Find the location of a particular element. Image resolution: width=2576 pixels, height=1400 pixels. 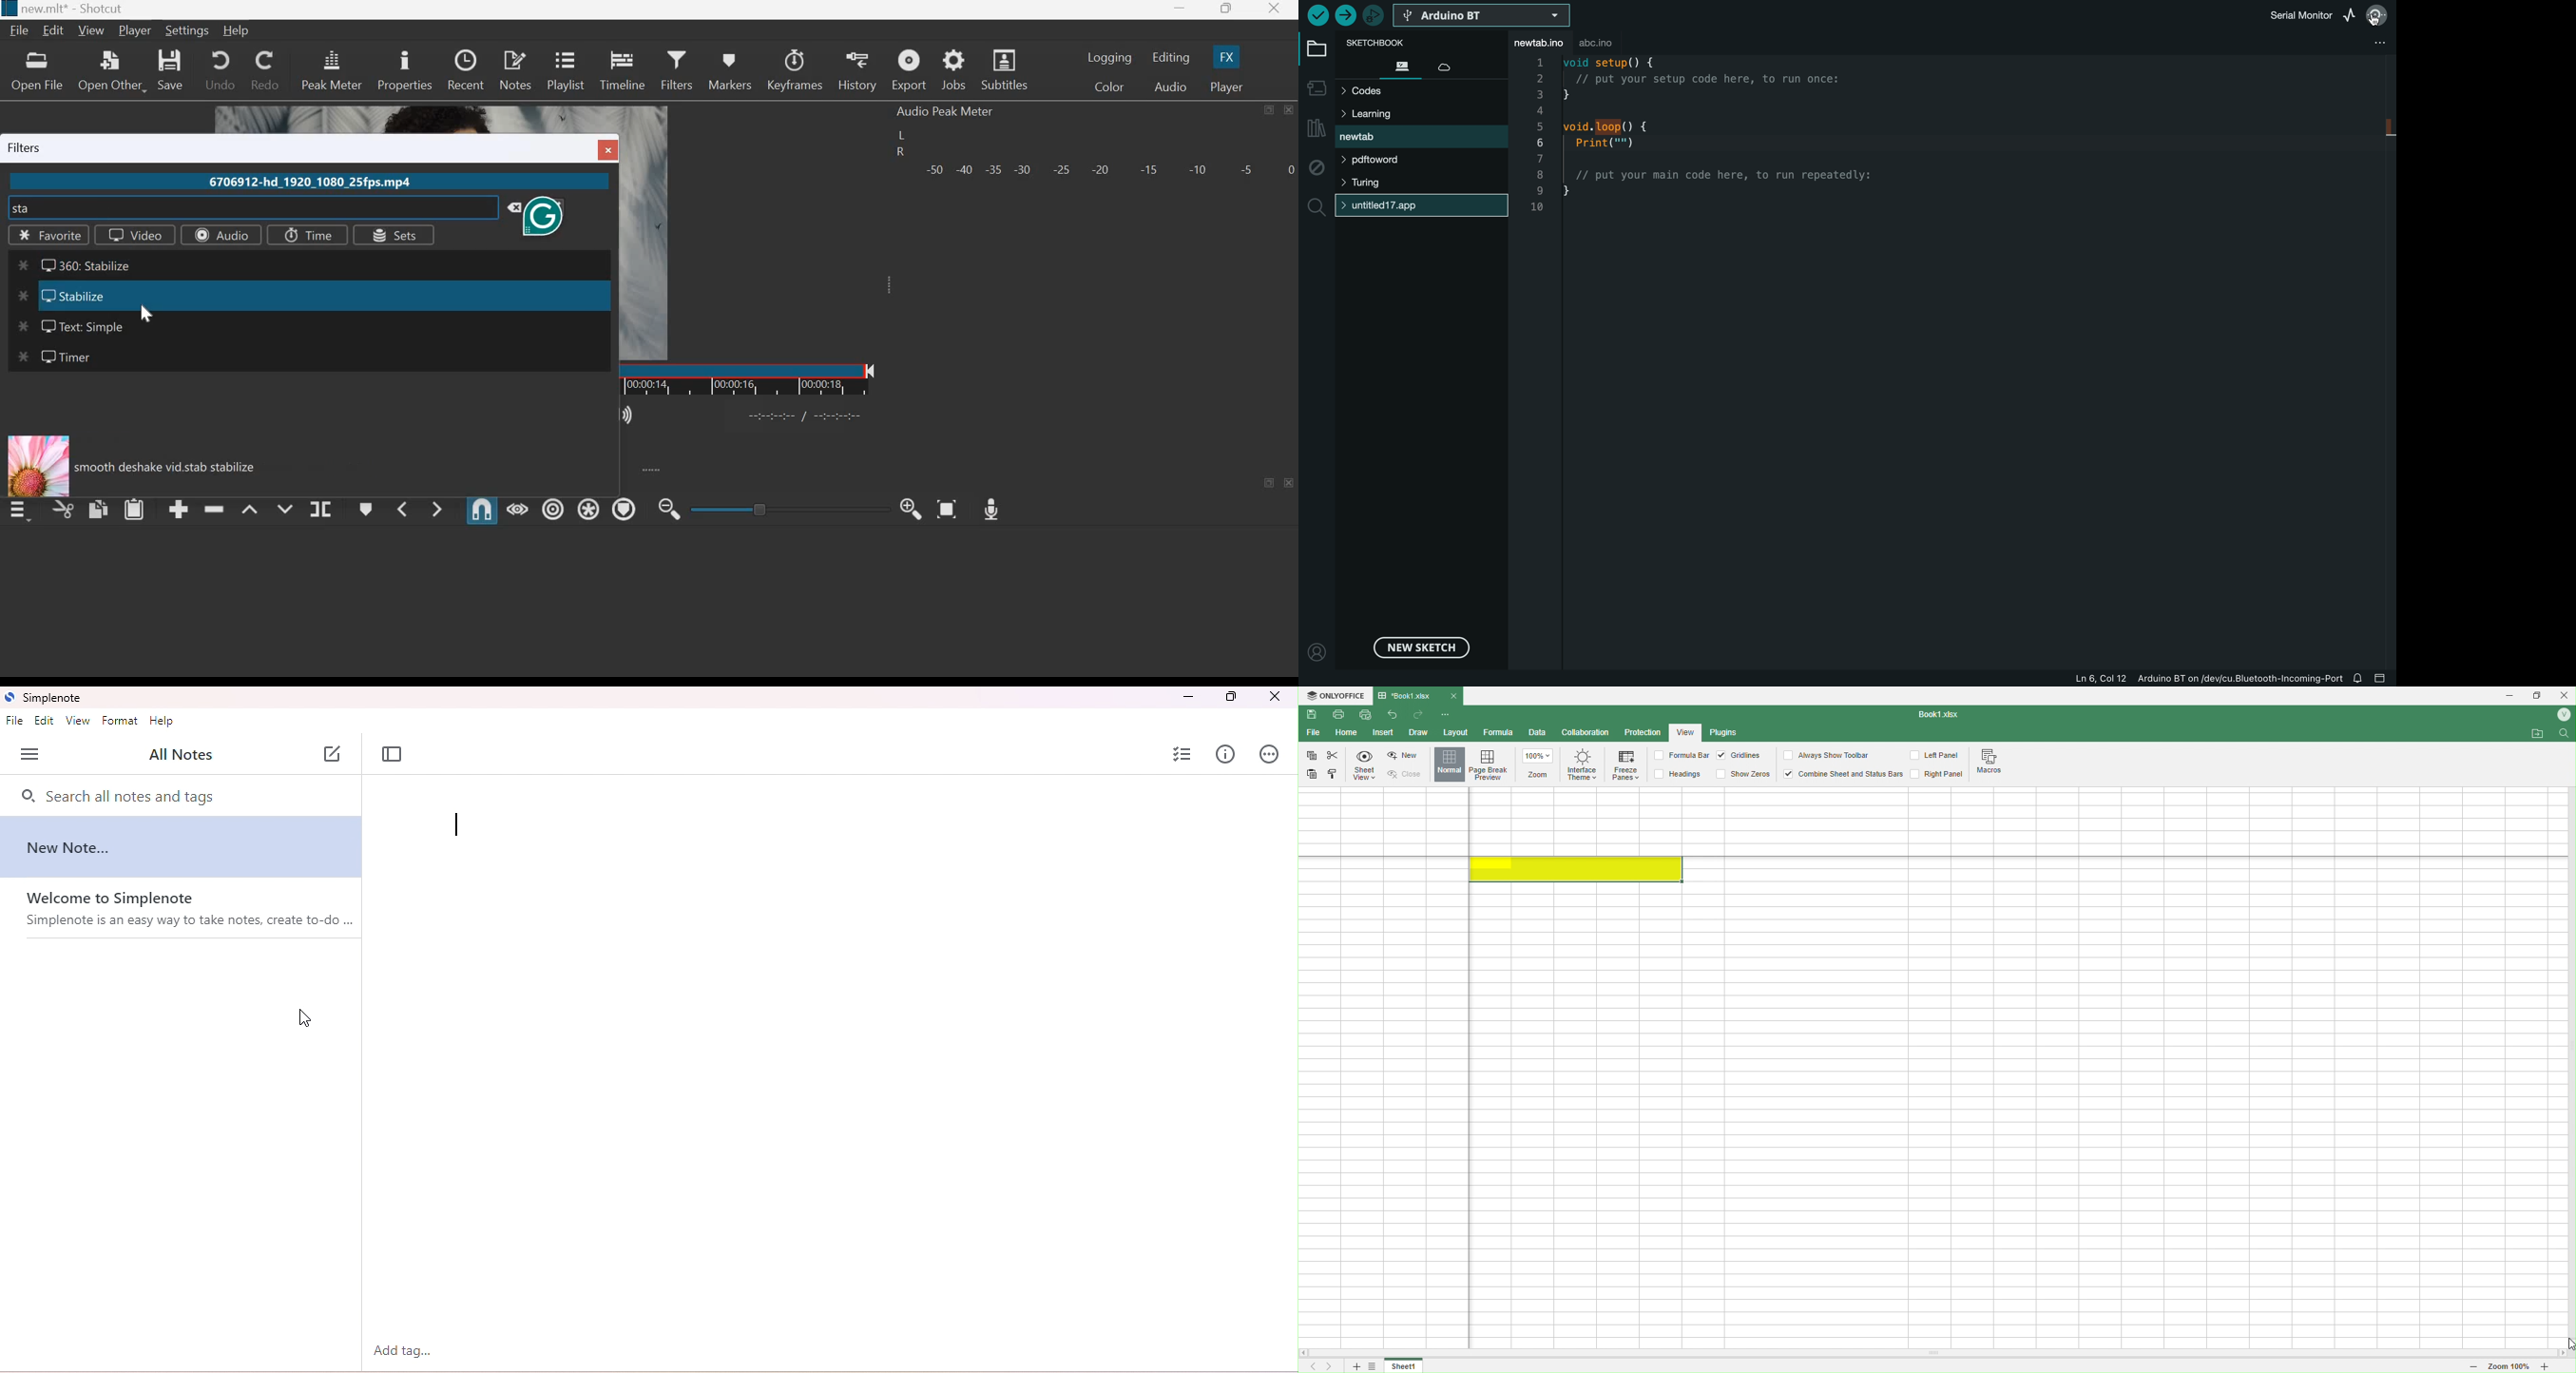

search notes and tags is located at coordinates (180, 799).